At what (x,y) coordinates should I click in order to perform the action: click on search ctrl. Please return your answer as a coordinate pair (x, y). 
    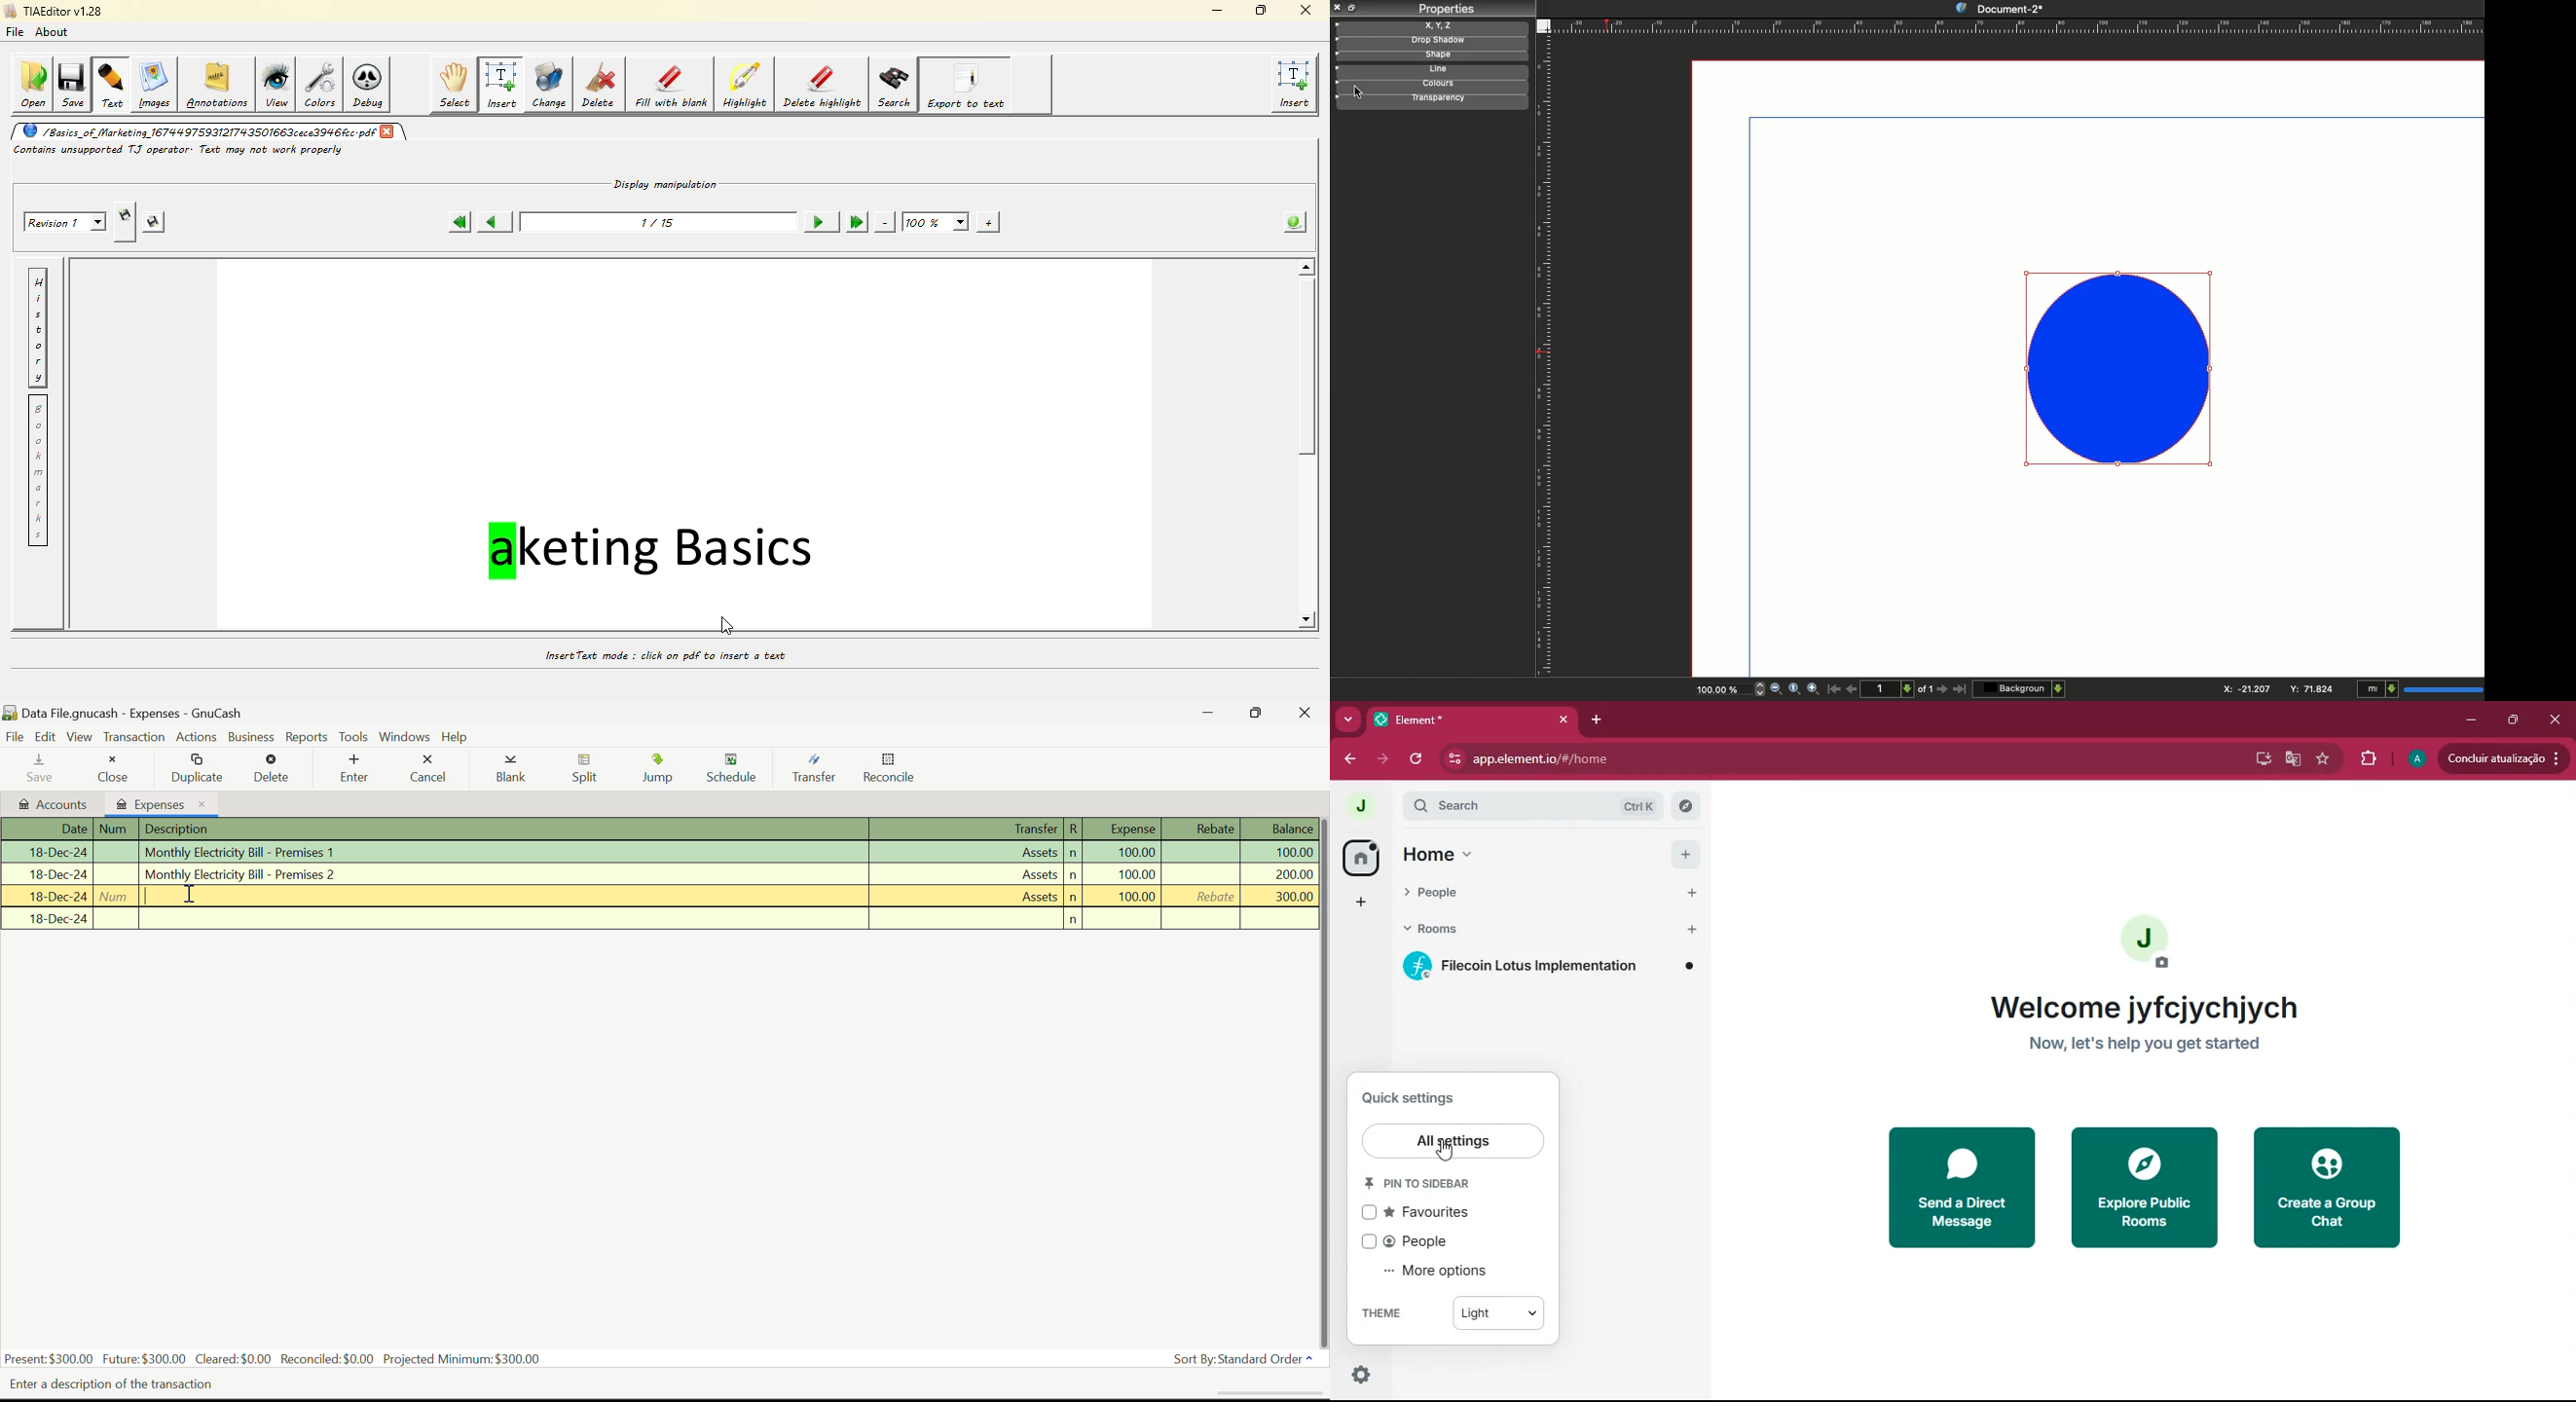
    Looking at the image, I should click on (1543, 806).